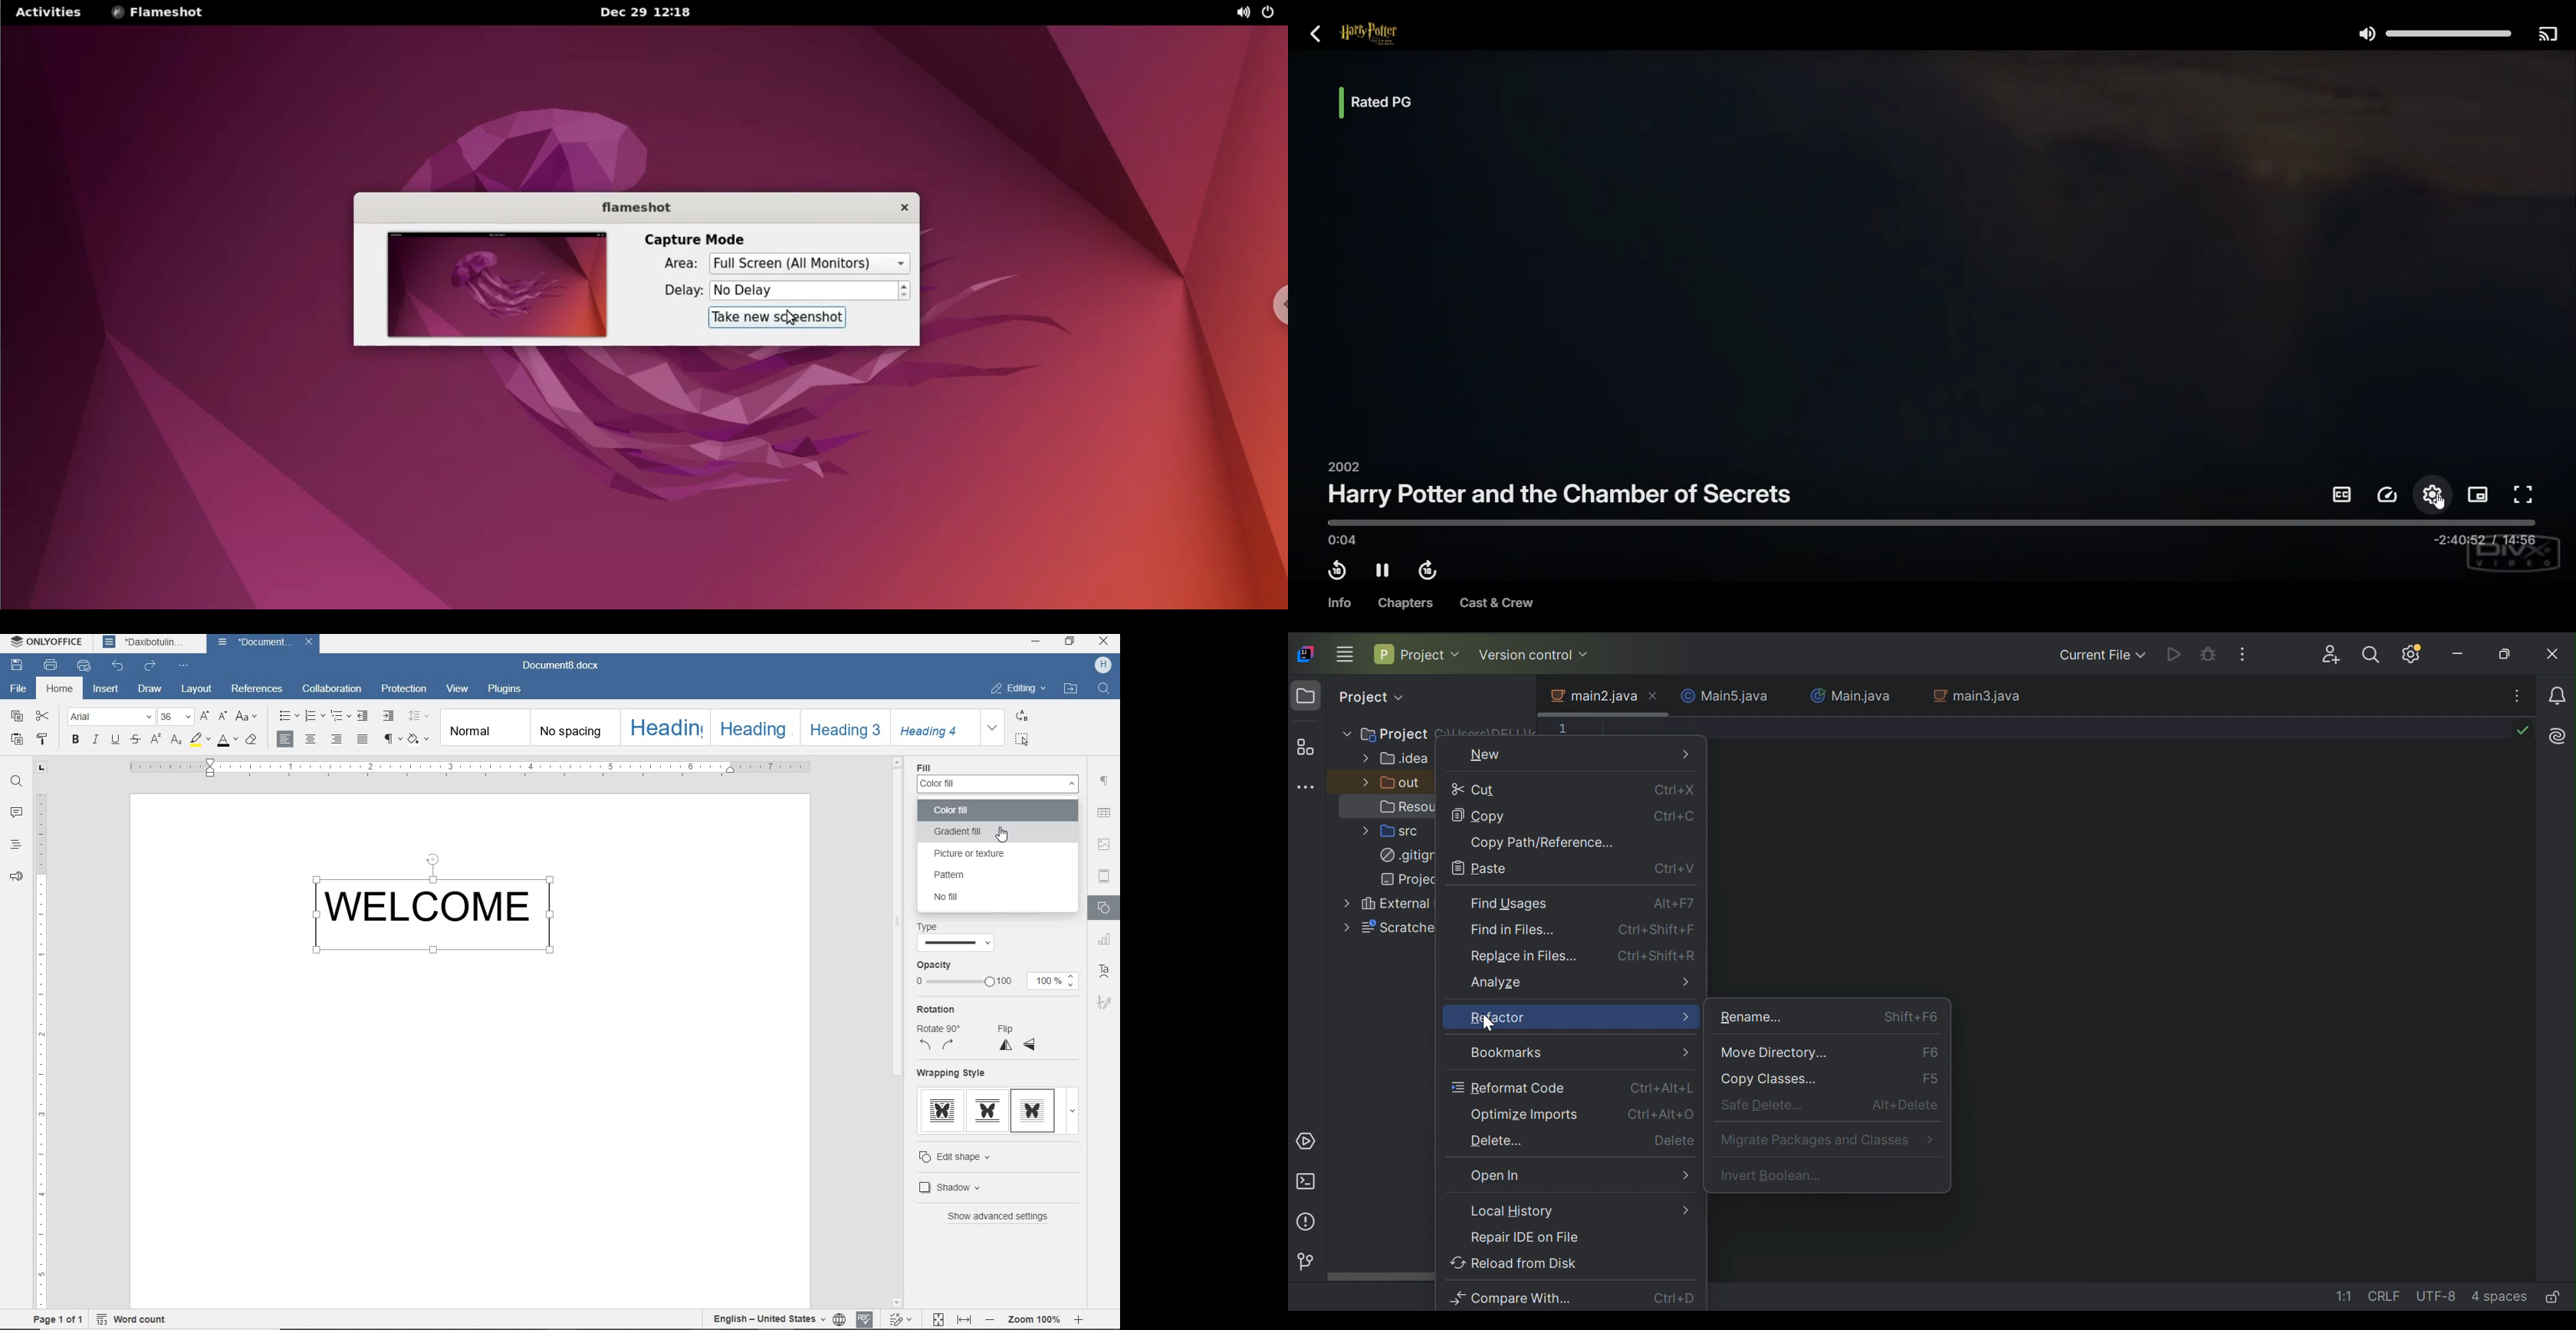 This screenshot has height=1344, width=2576. I want to click on no fill, so click(956, 897).